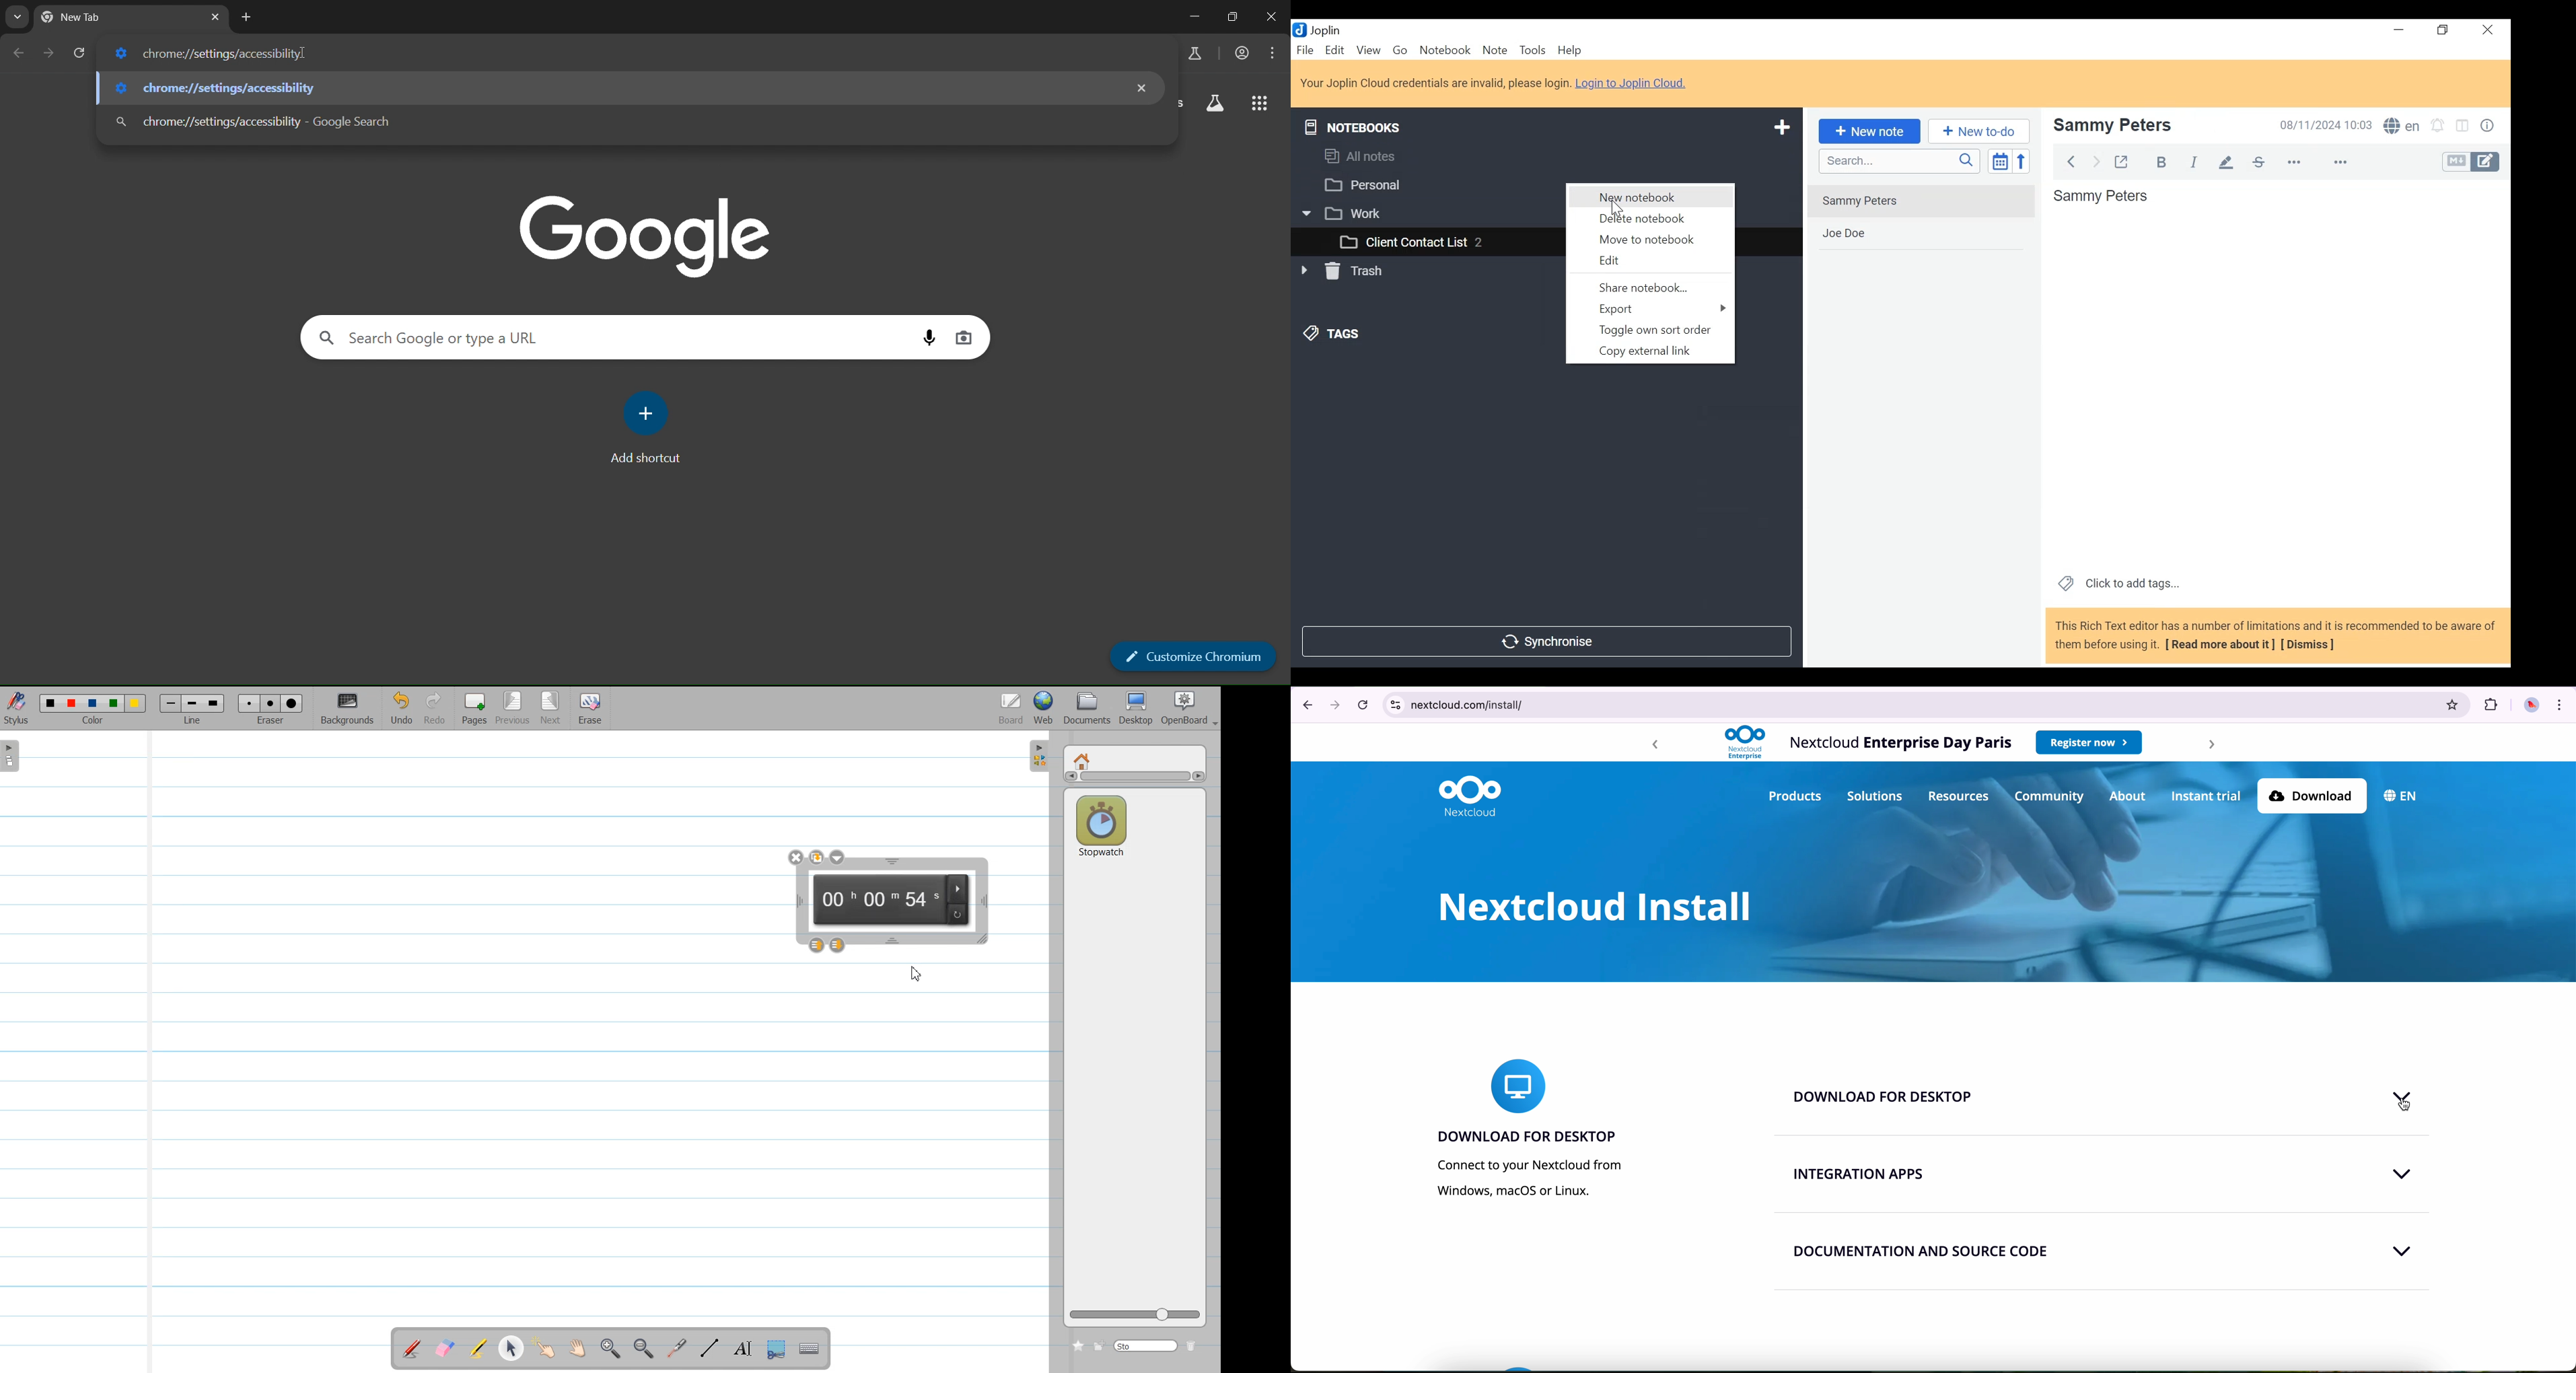  Describe the element at coordinates (1527, 1182) in the screenshot. I see `connect to your Nextcloud from Windows, macOS or Linux.` at that location.